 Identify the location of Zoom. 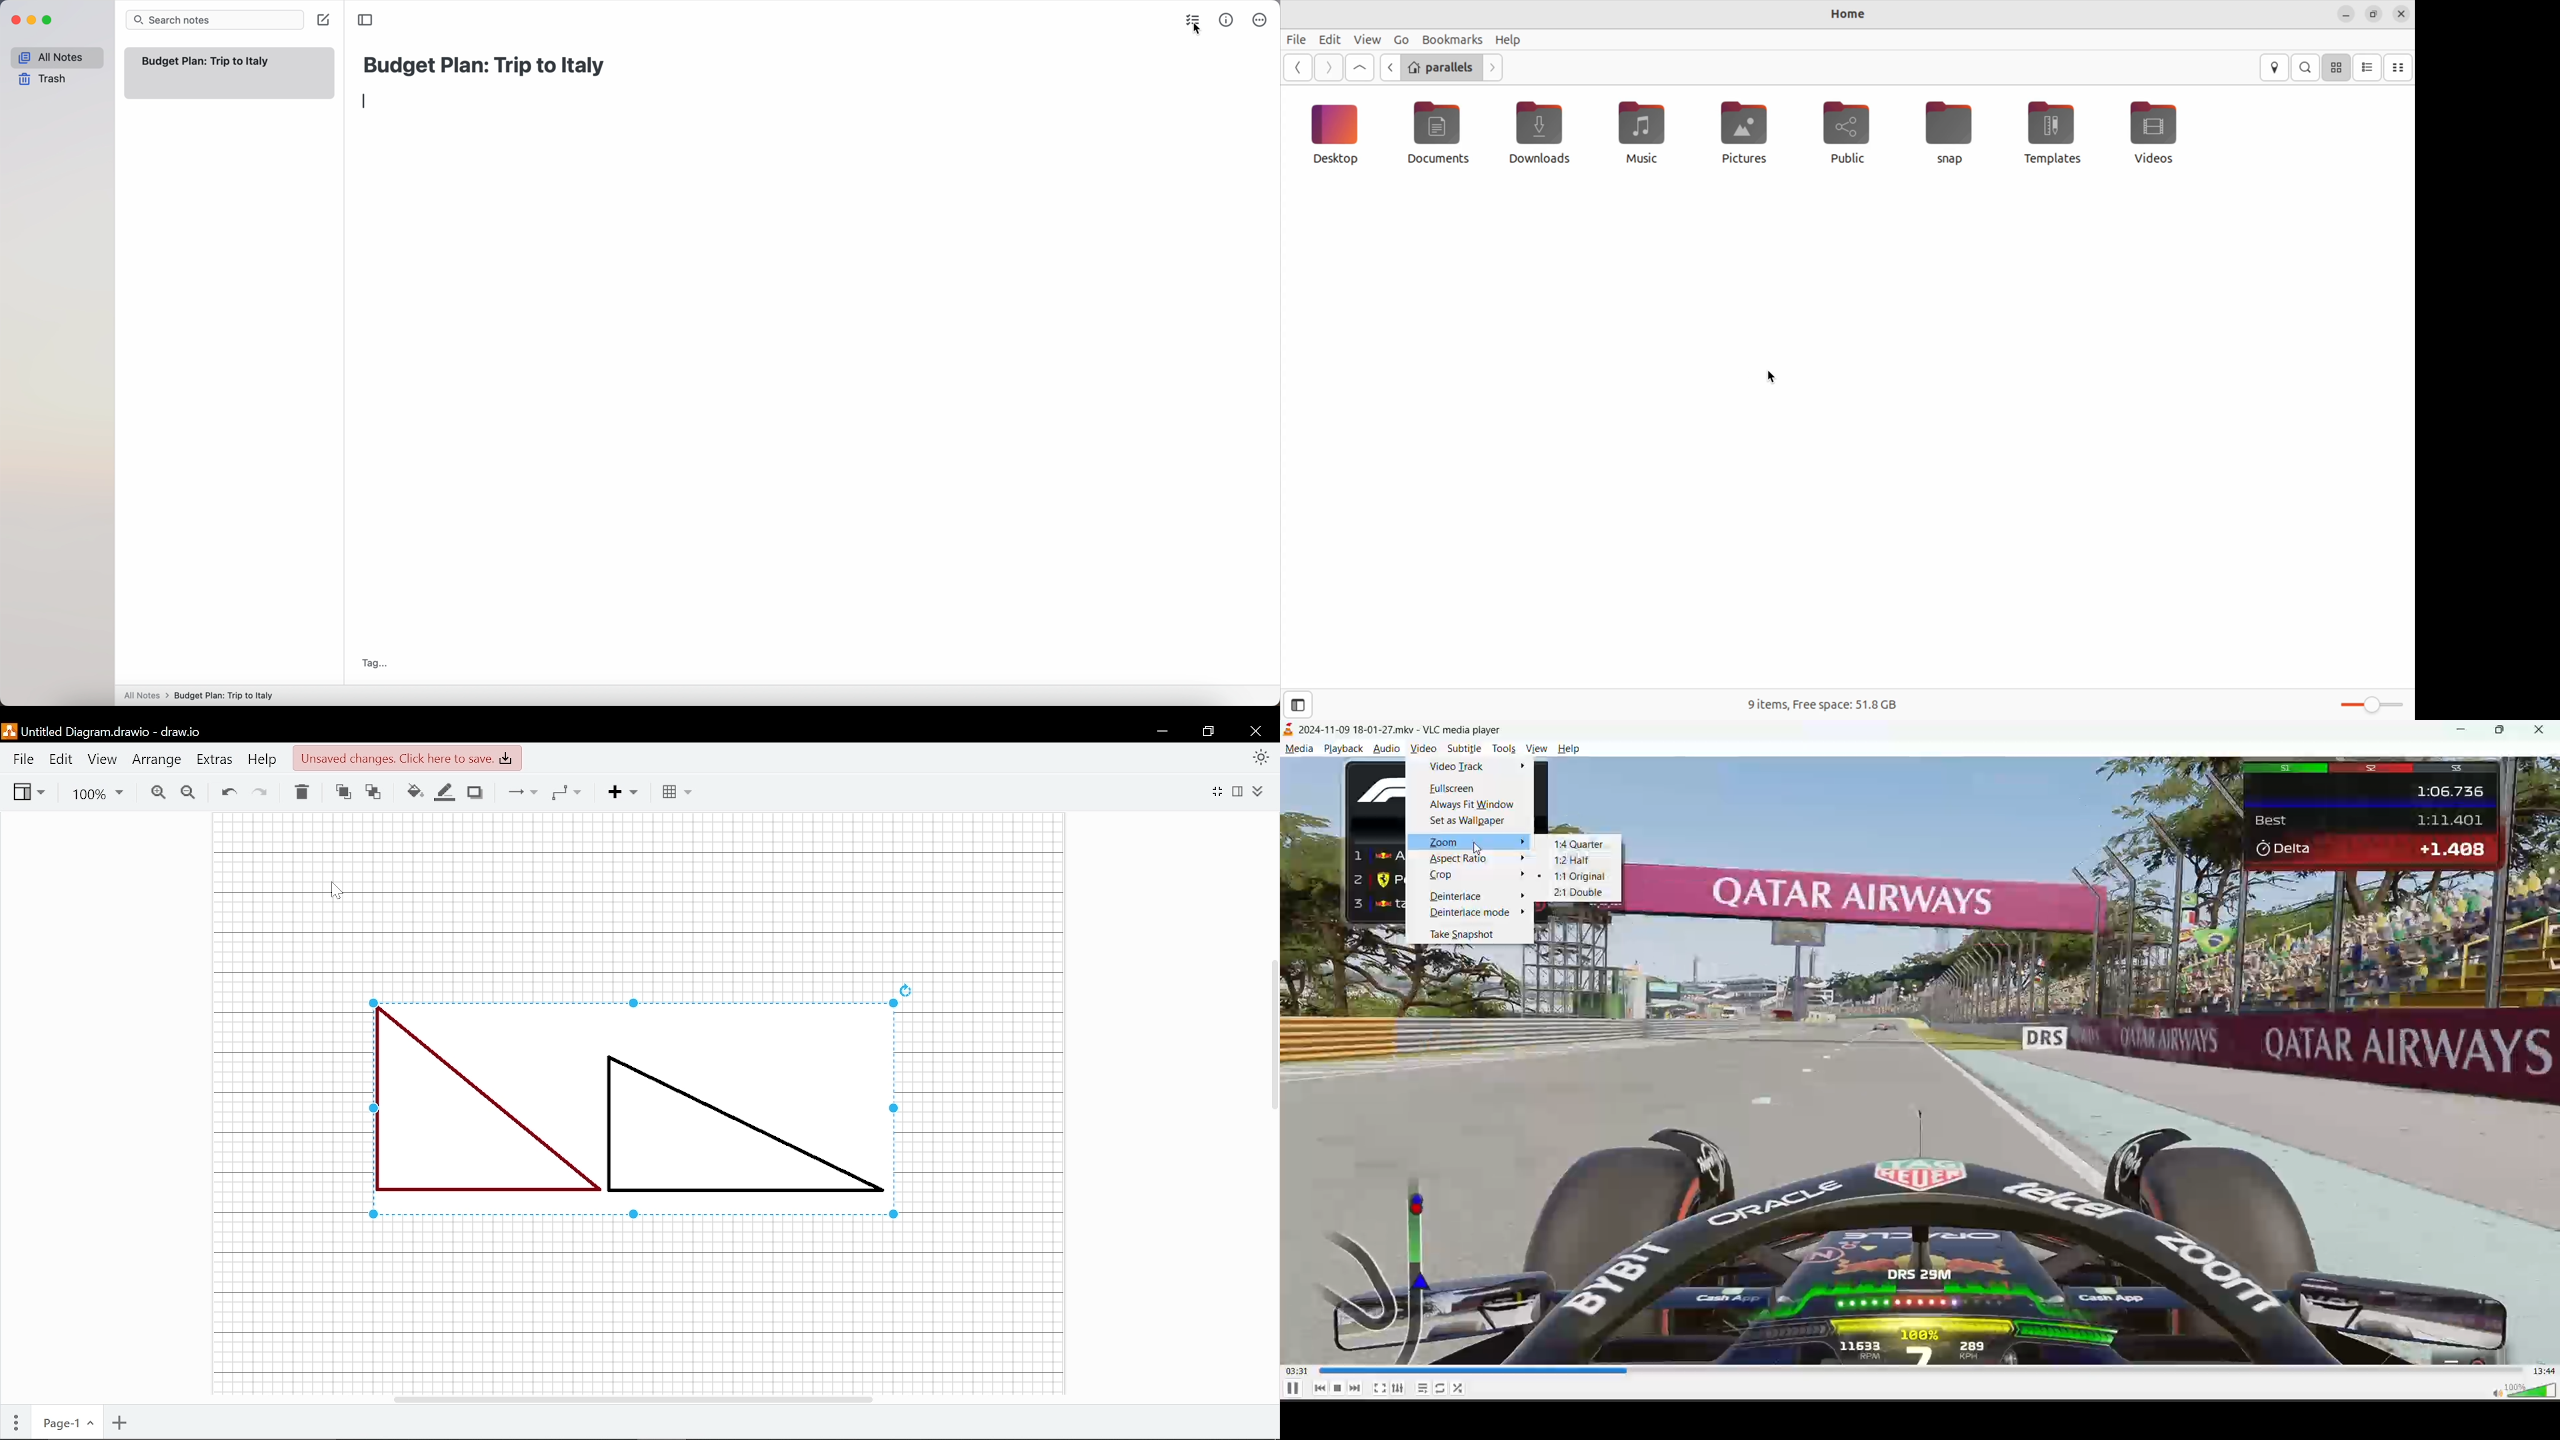
(94, 792).